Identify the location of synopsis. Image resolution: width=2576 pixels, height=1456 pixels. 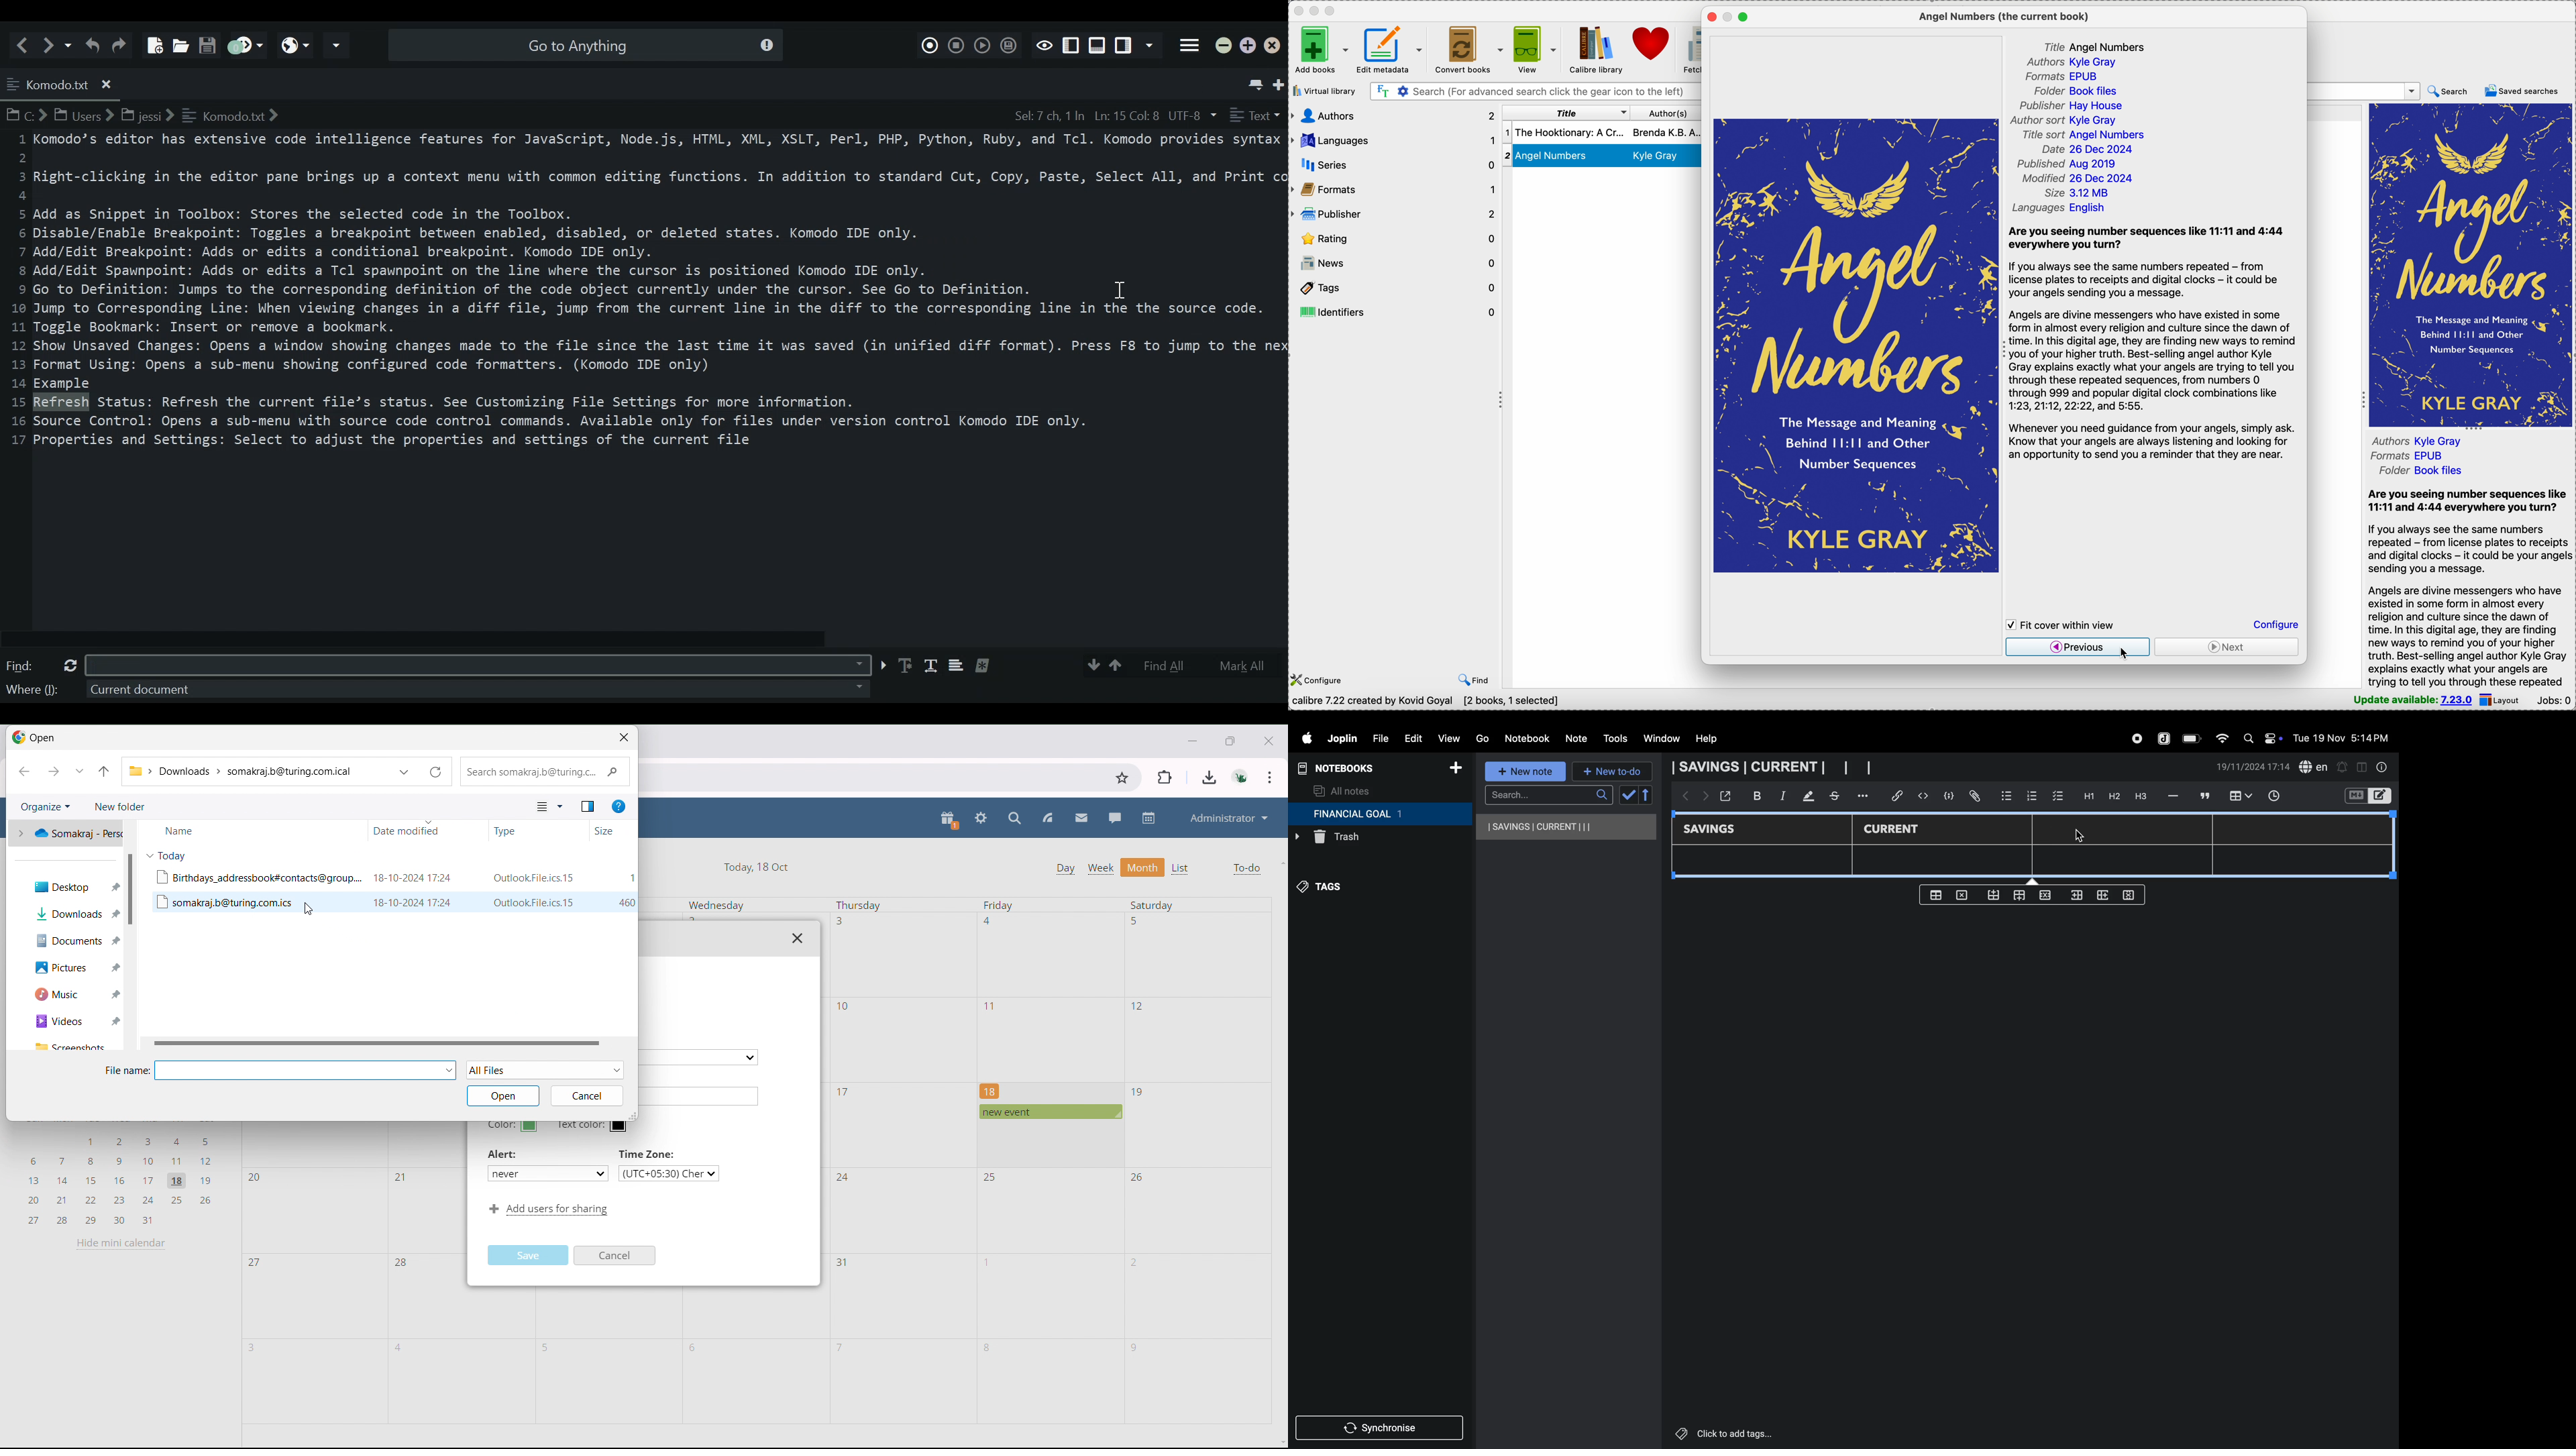
(2155, 344).